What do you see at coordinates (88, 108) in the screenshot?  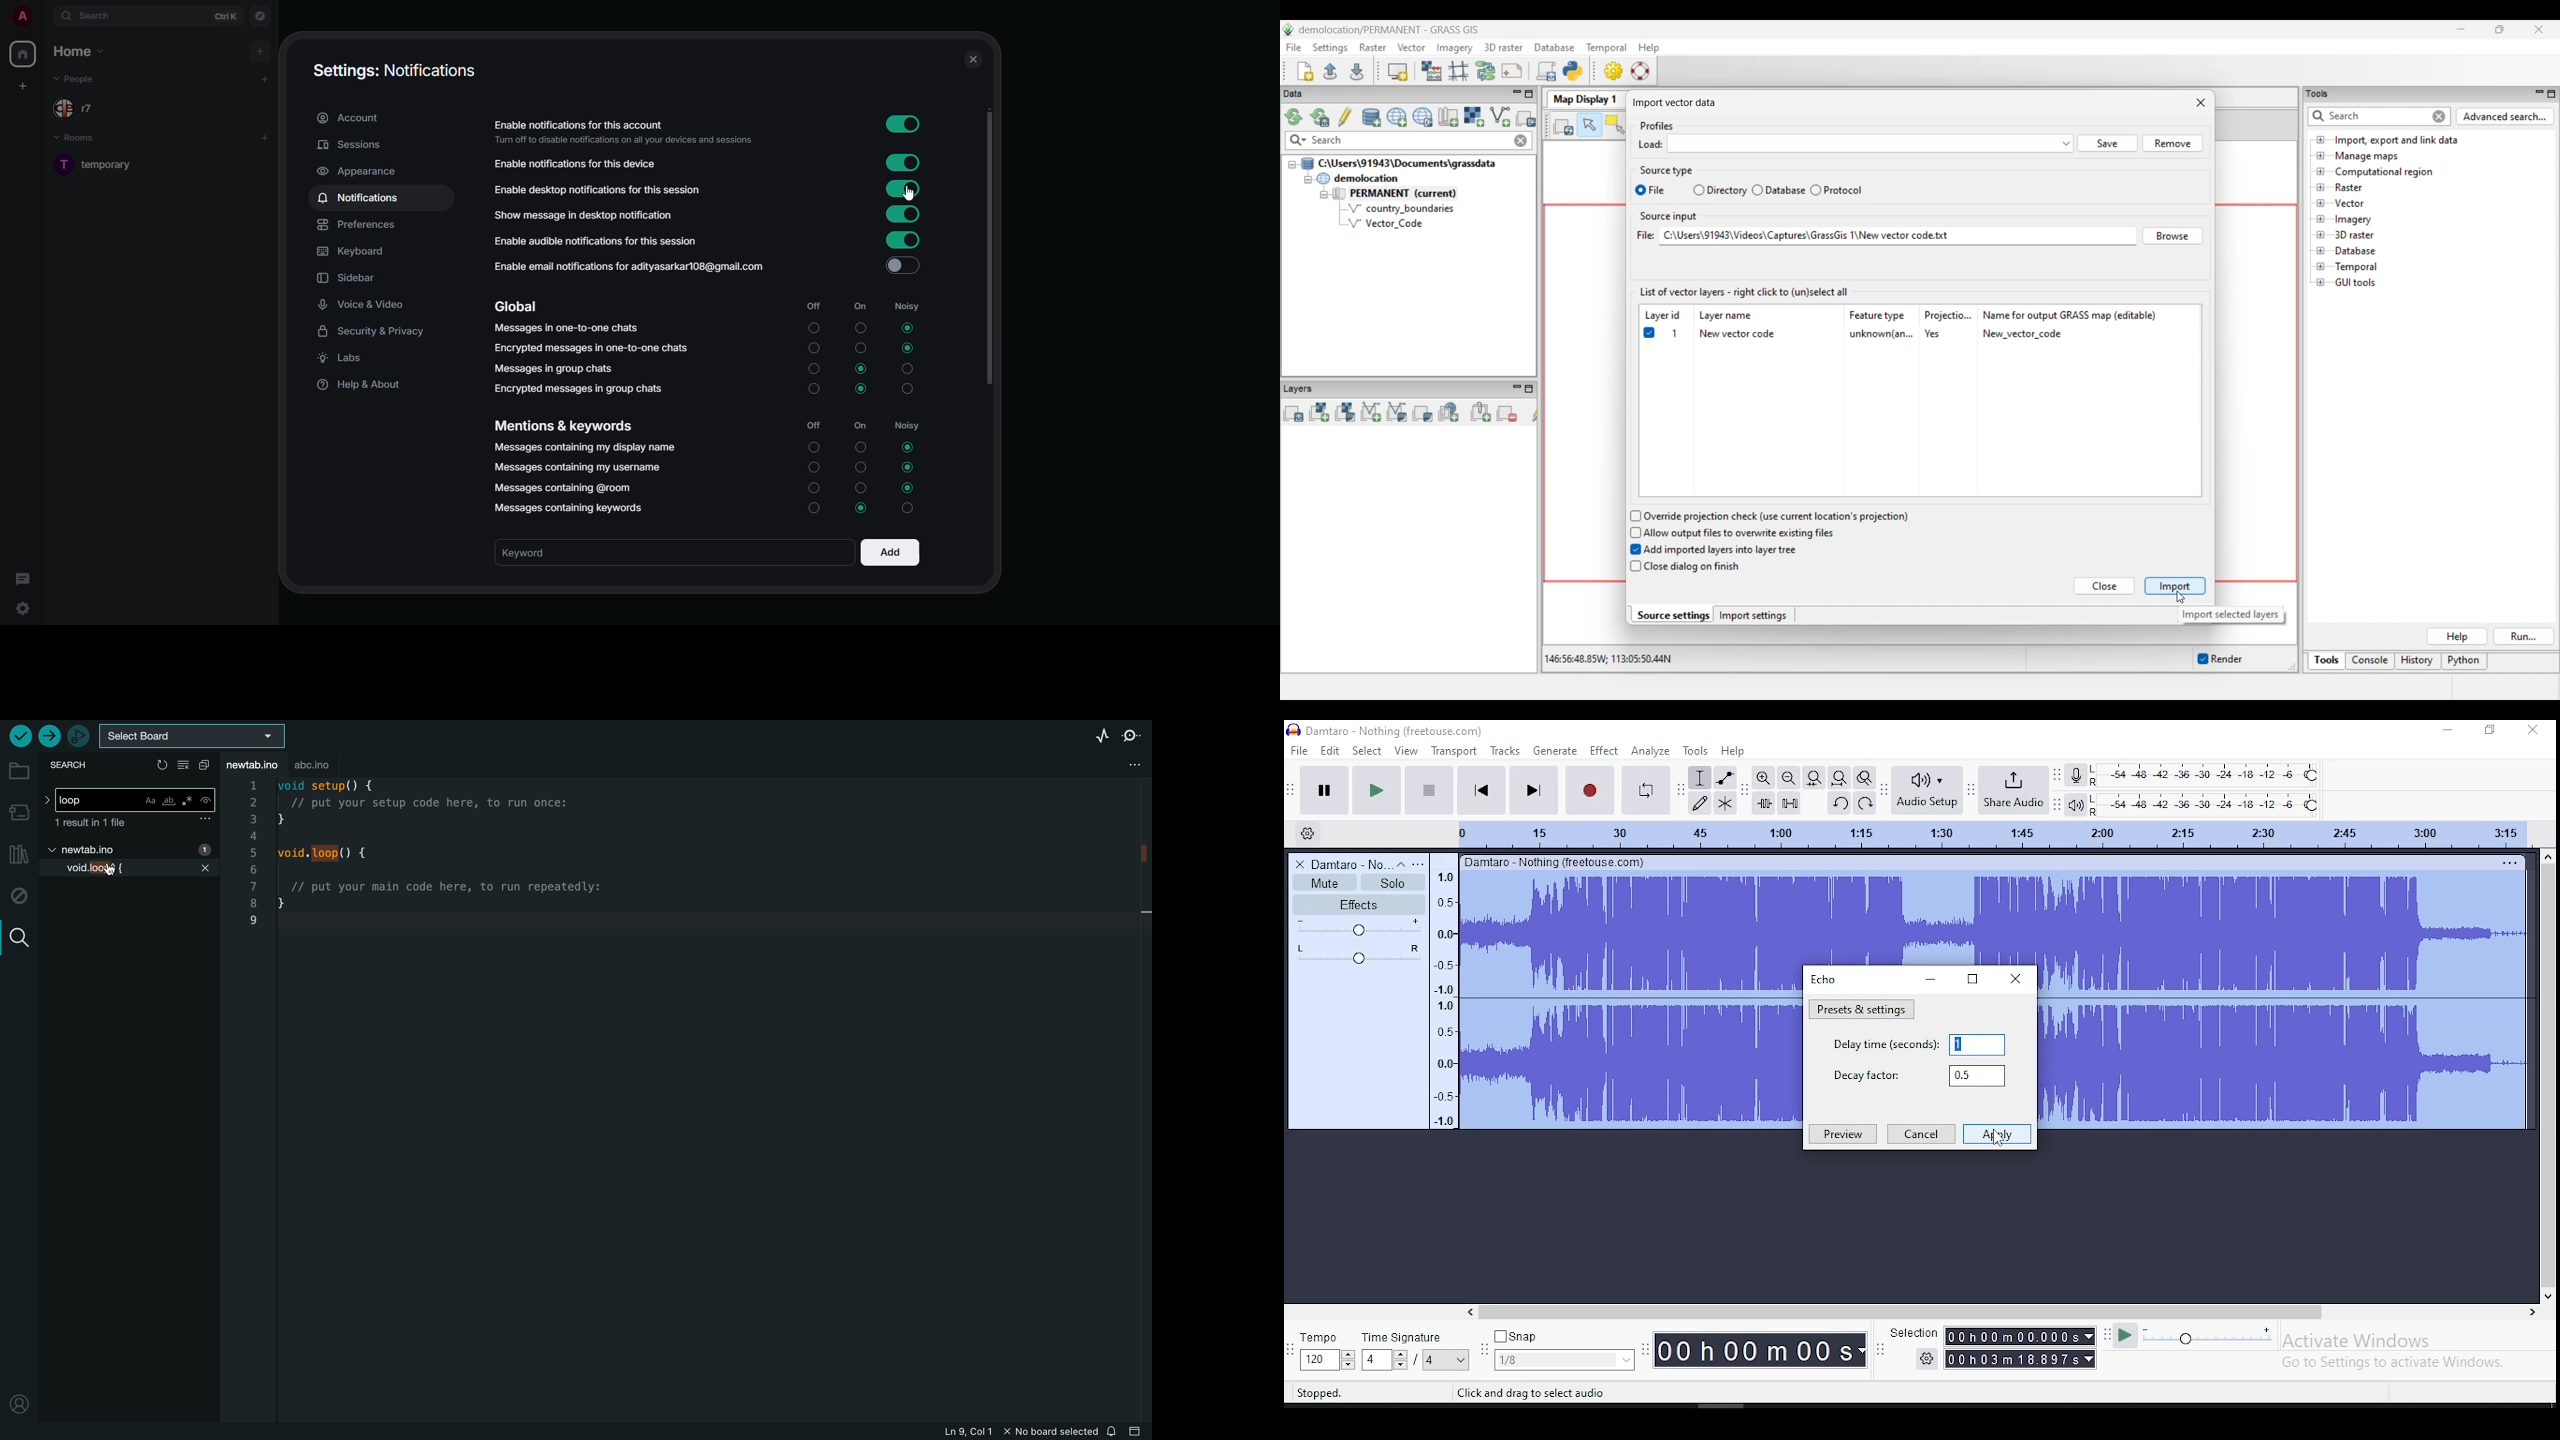 I see `people` at bounding box center [88, 108].